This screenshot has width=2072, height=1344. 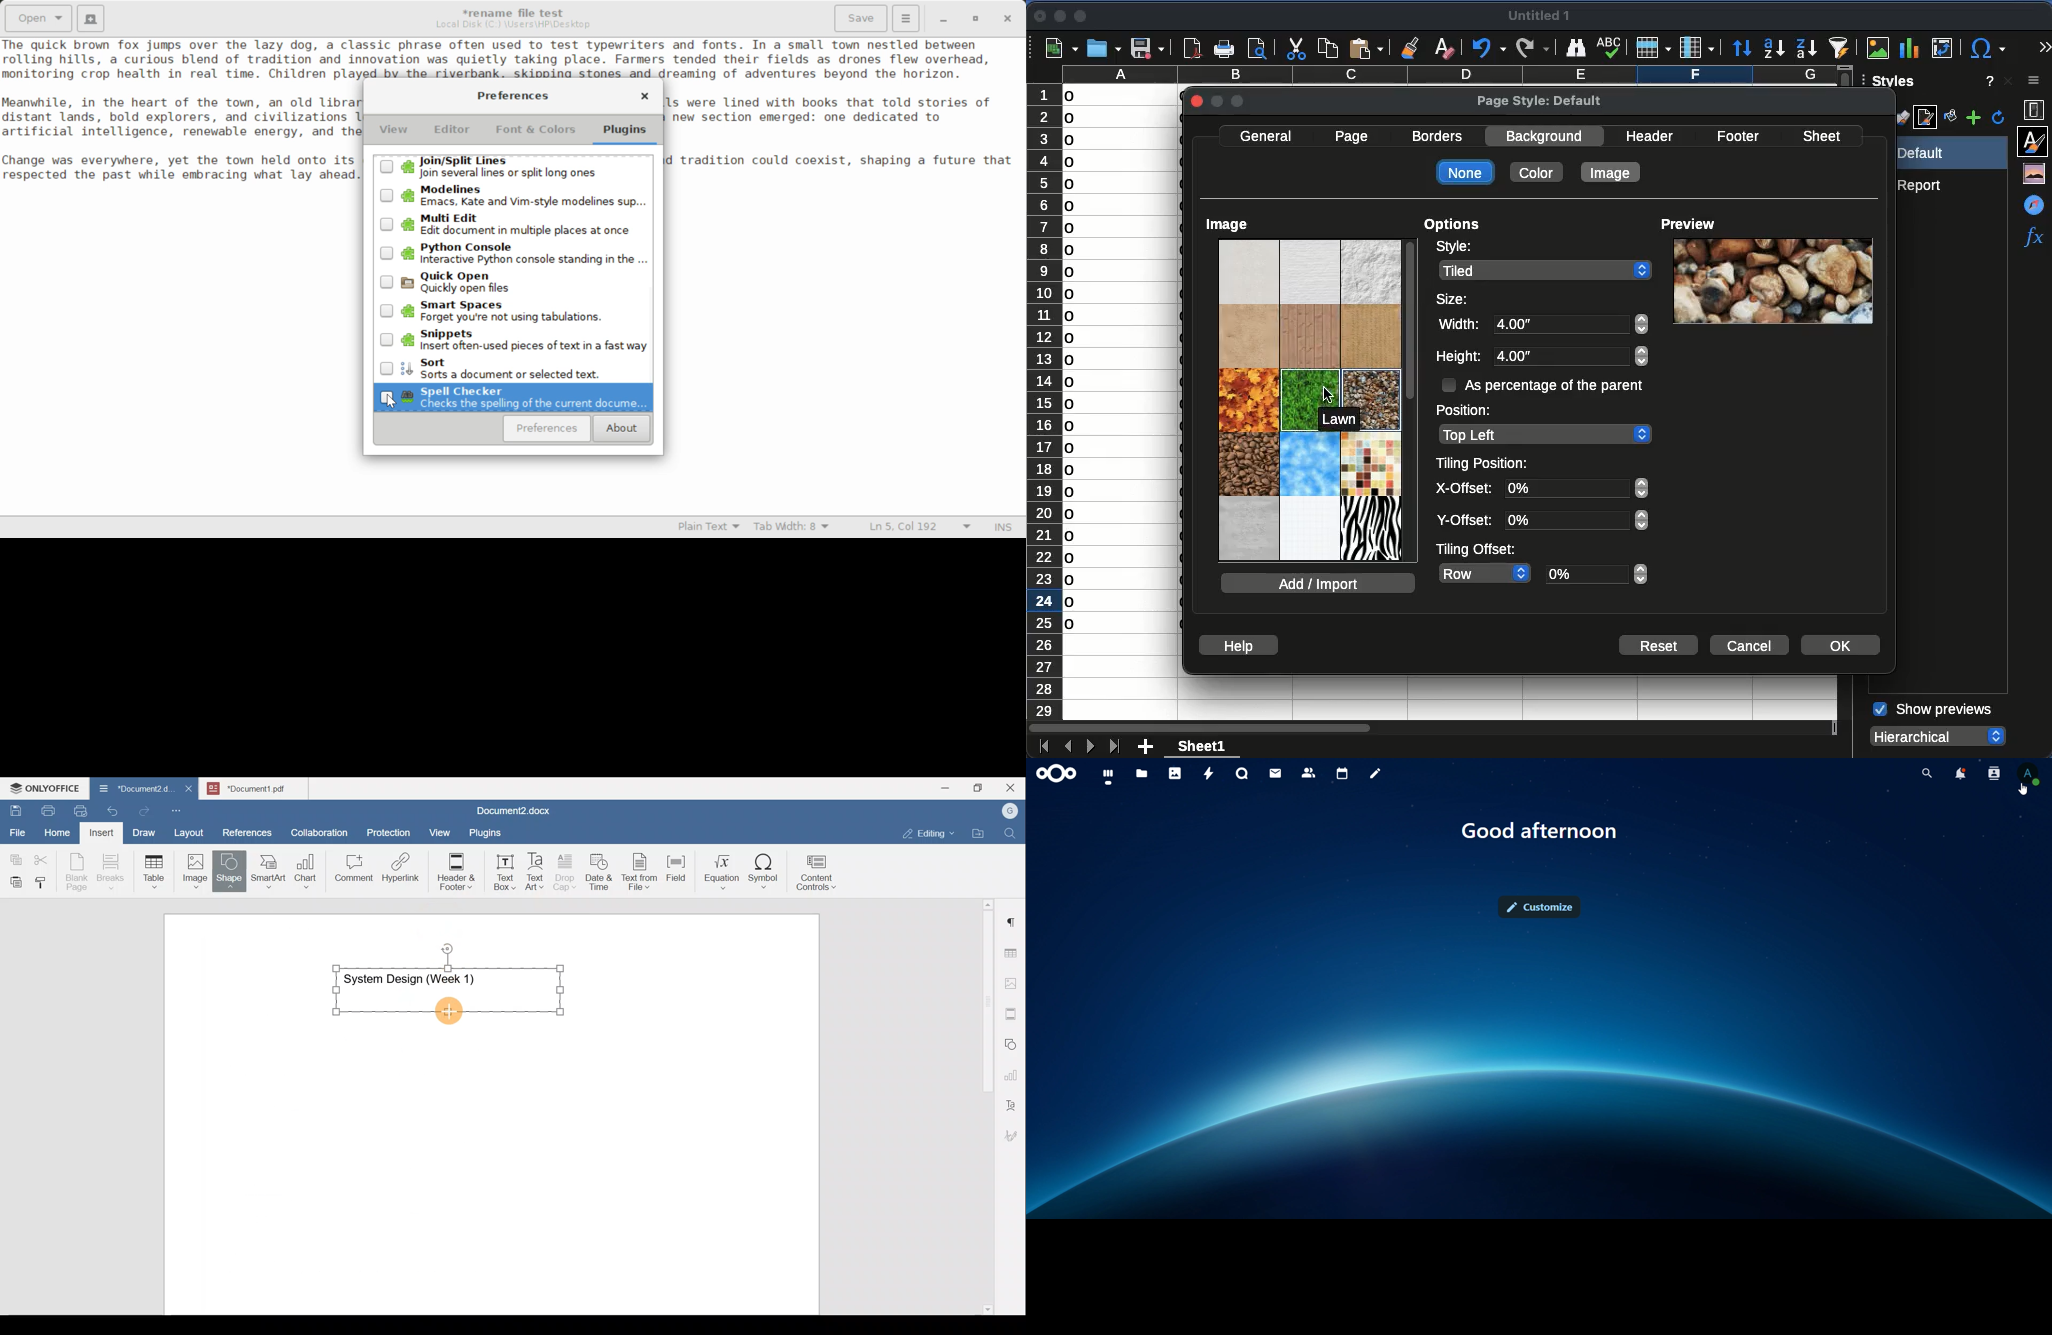 I want to click on top left, so click(x=1544, y=435).